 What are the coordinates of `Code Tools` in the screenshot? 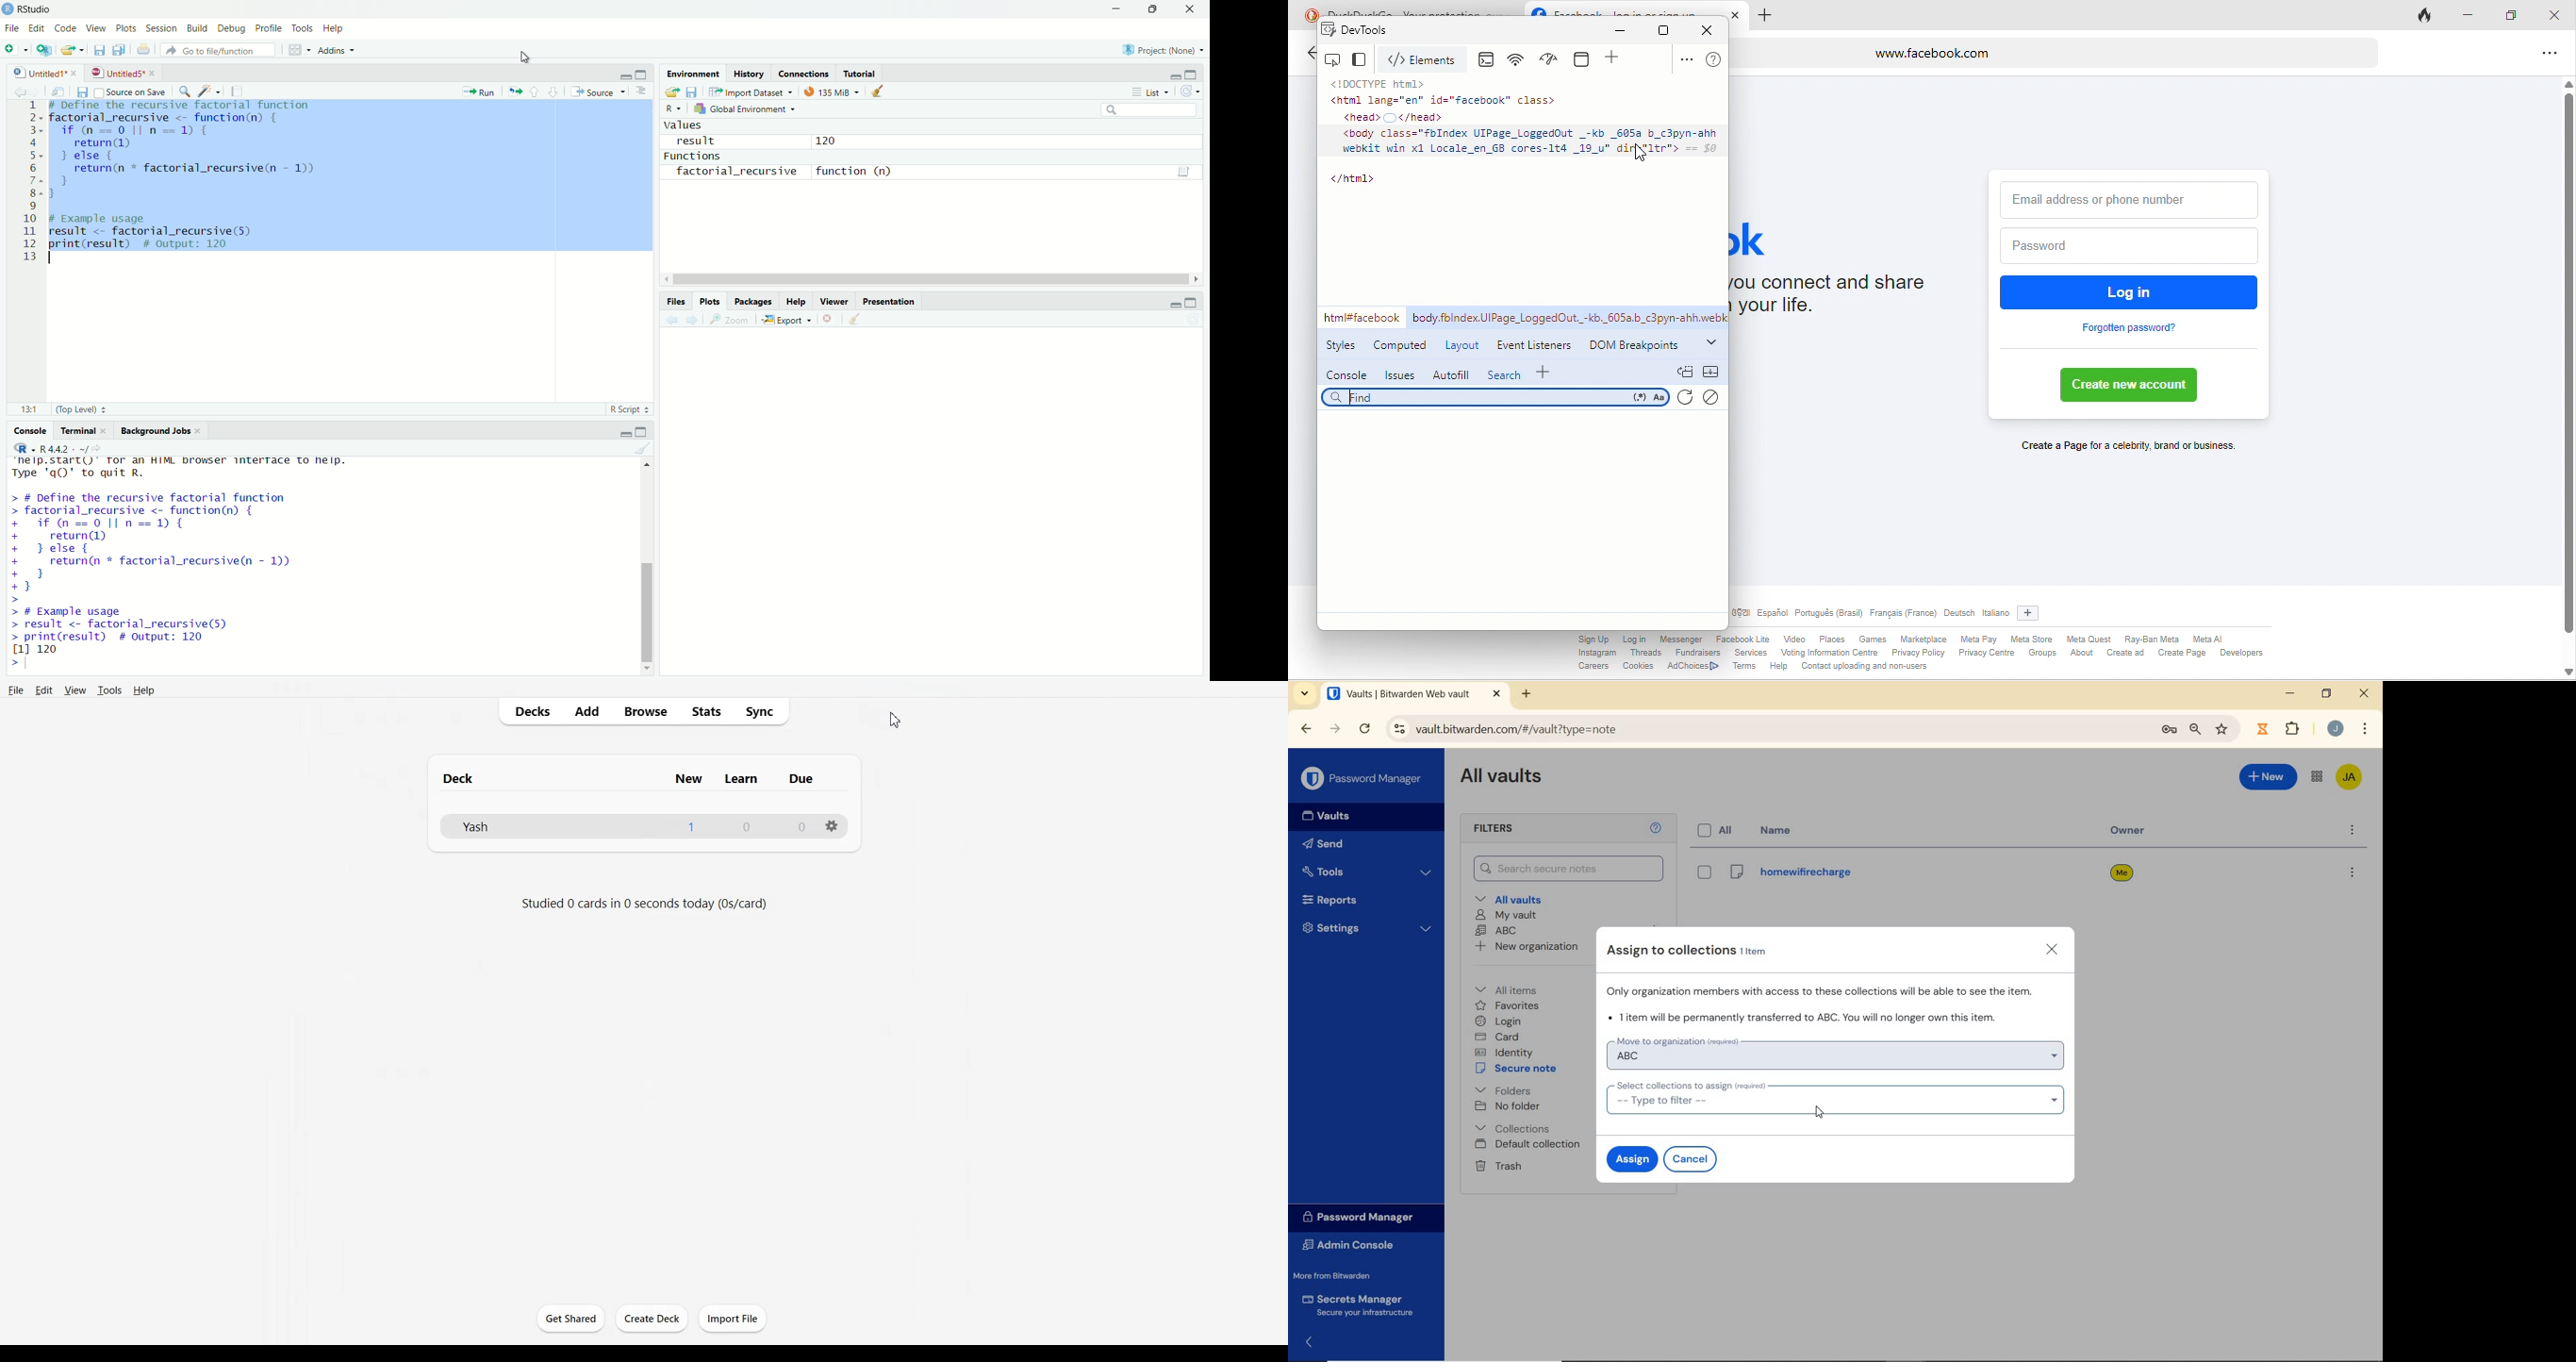 It's located at (211, 90).